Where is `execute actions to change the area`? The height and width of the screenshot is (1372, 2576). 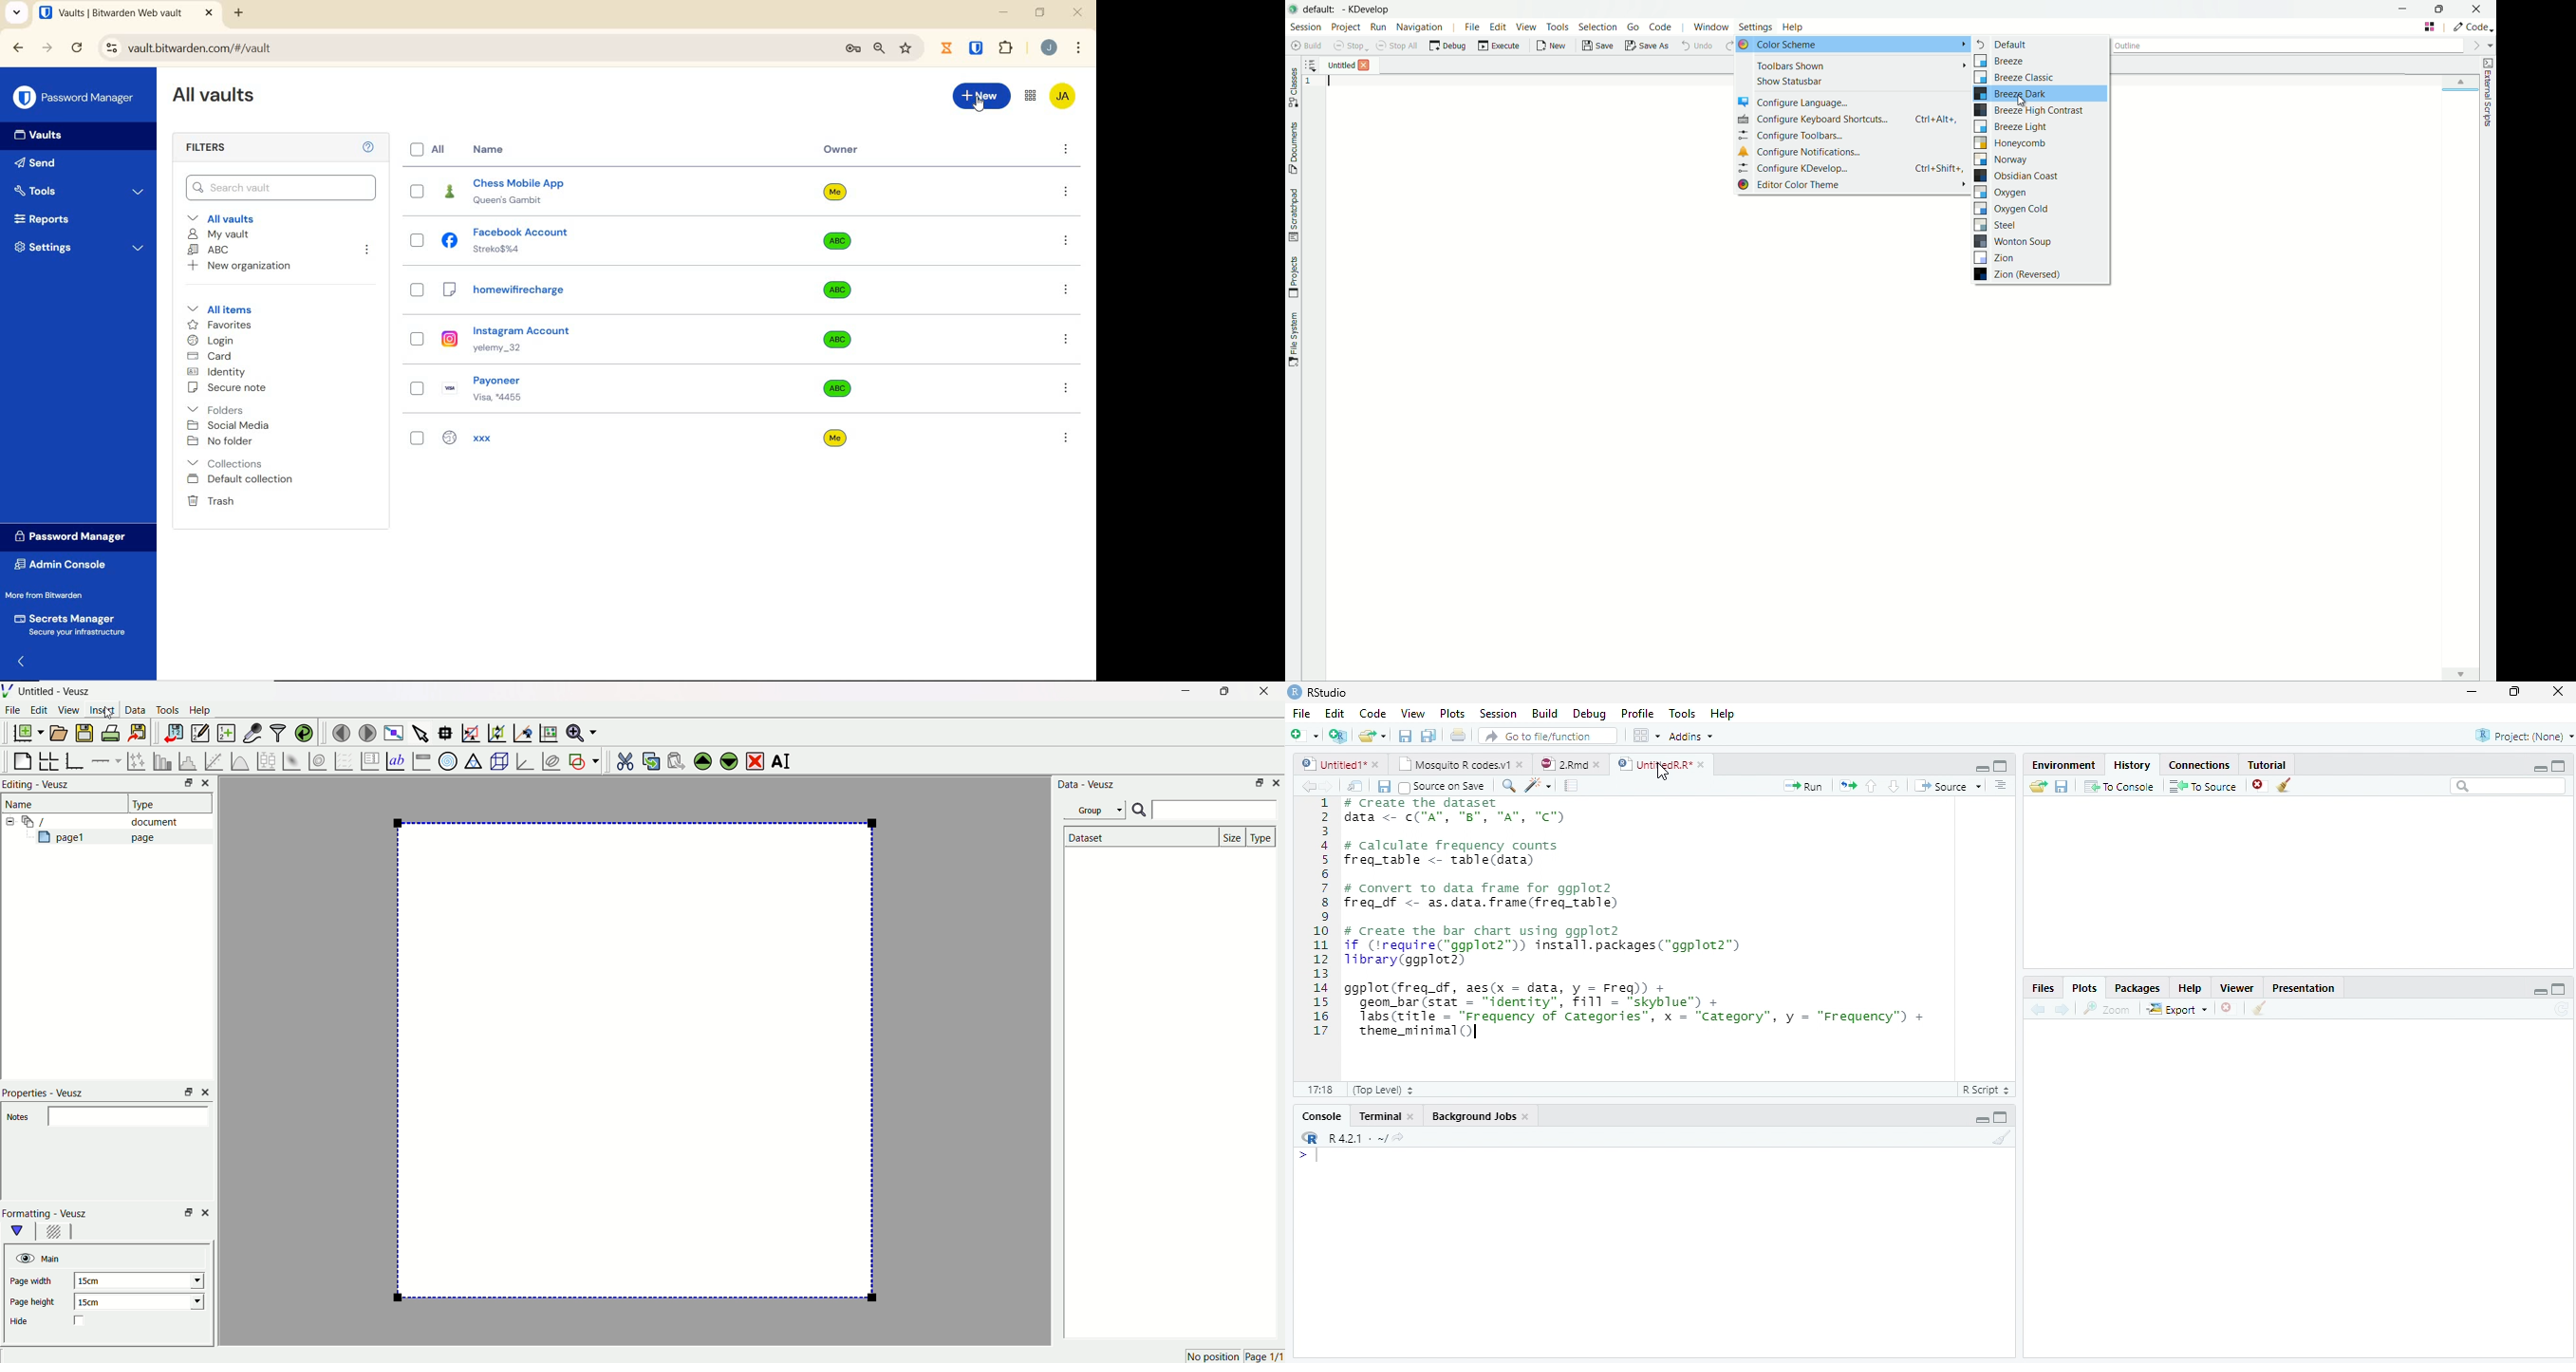
execute actions to change the area is located at coordinates (2472, 27).